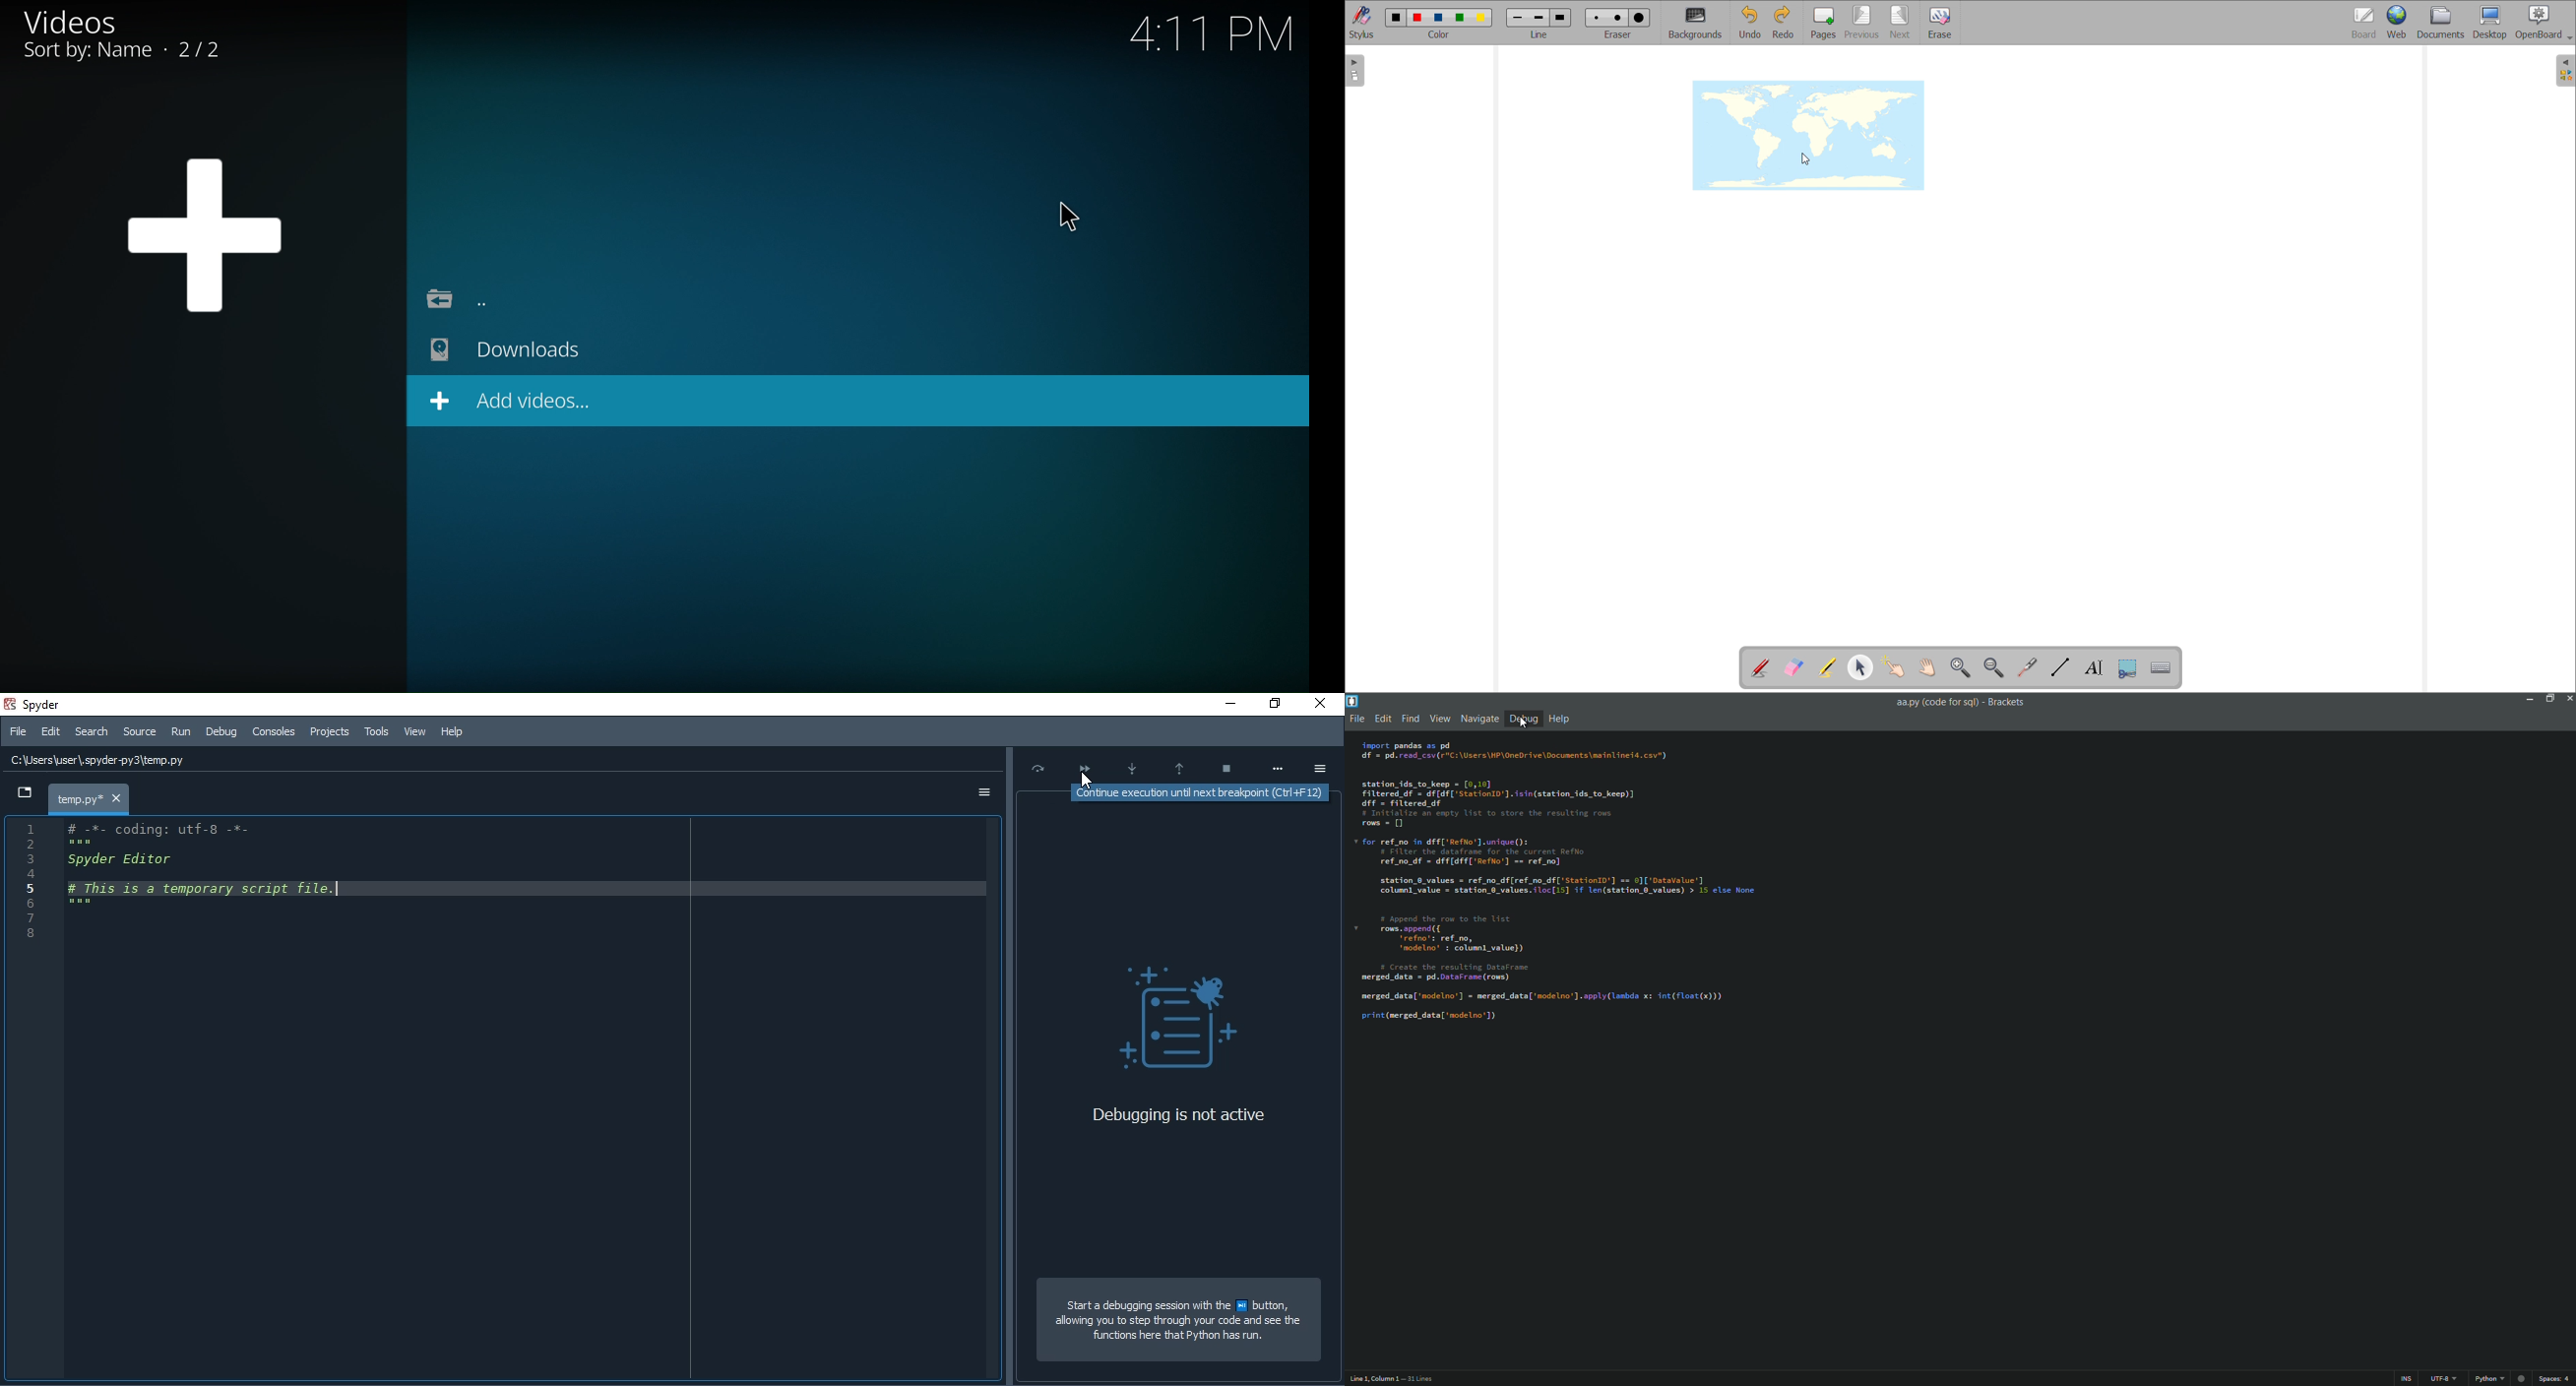 The image size is (2576, 1400). What do you see at coordinates (1171, 1325) in the screenshot?
I see `Start a debugging session with the # button,
allowing you to step through your code and see the
functions here that Python has run,` at bounding box center [1171, 1325].